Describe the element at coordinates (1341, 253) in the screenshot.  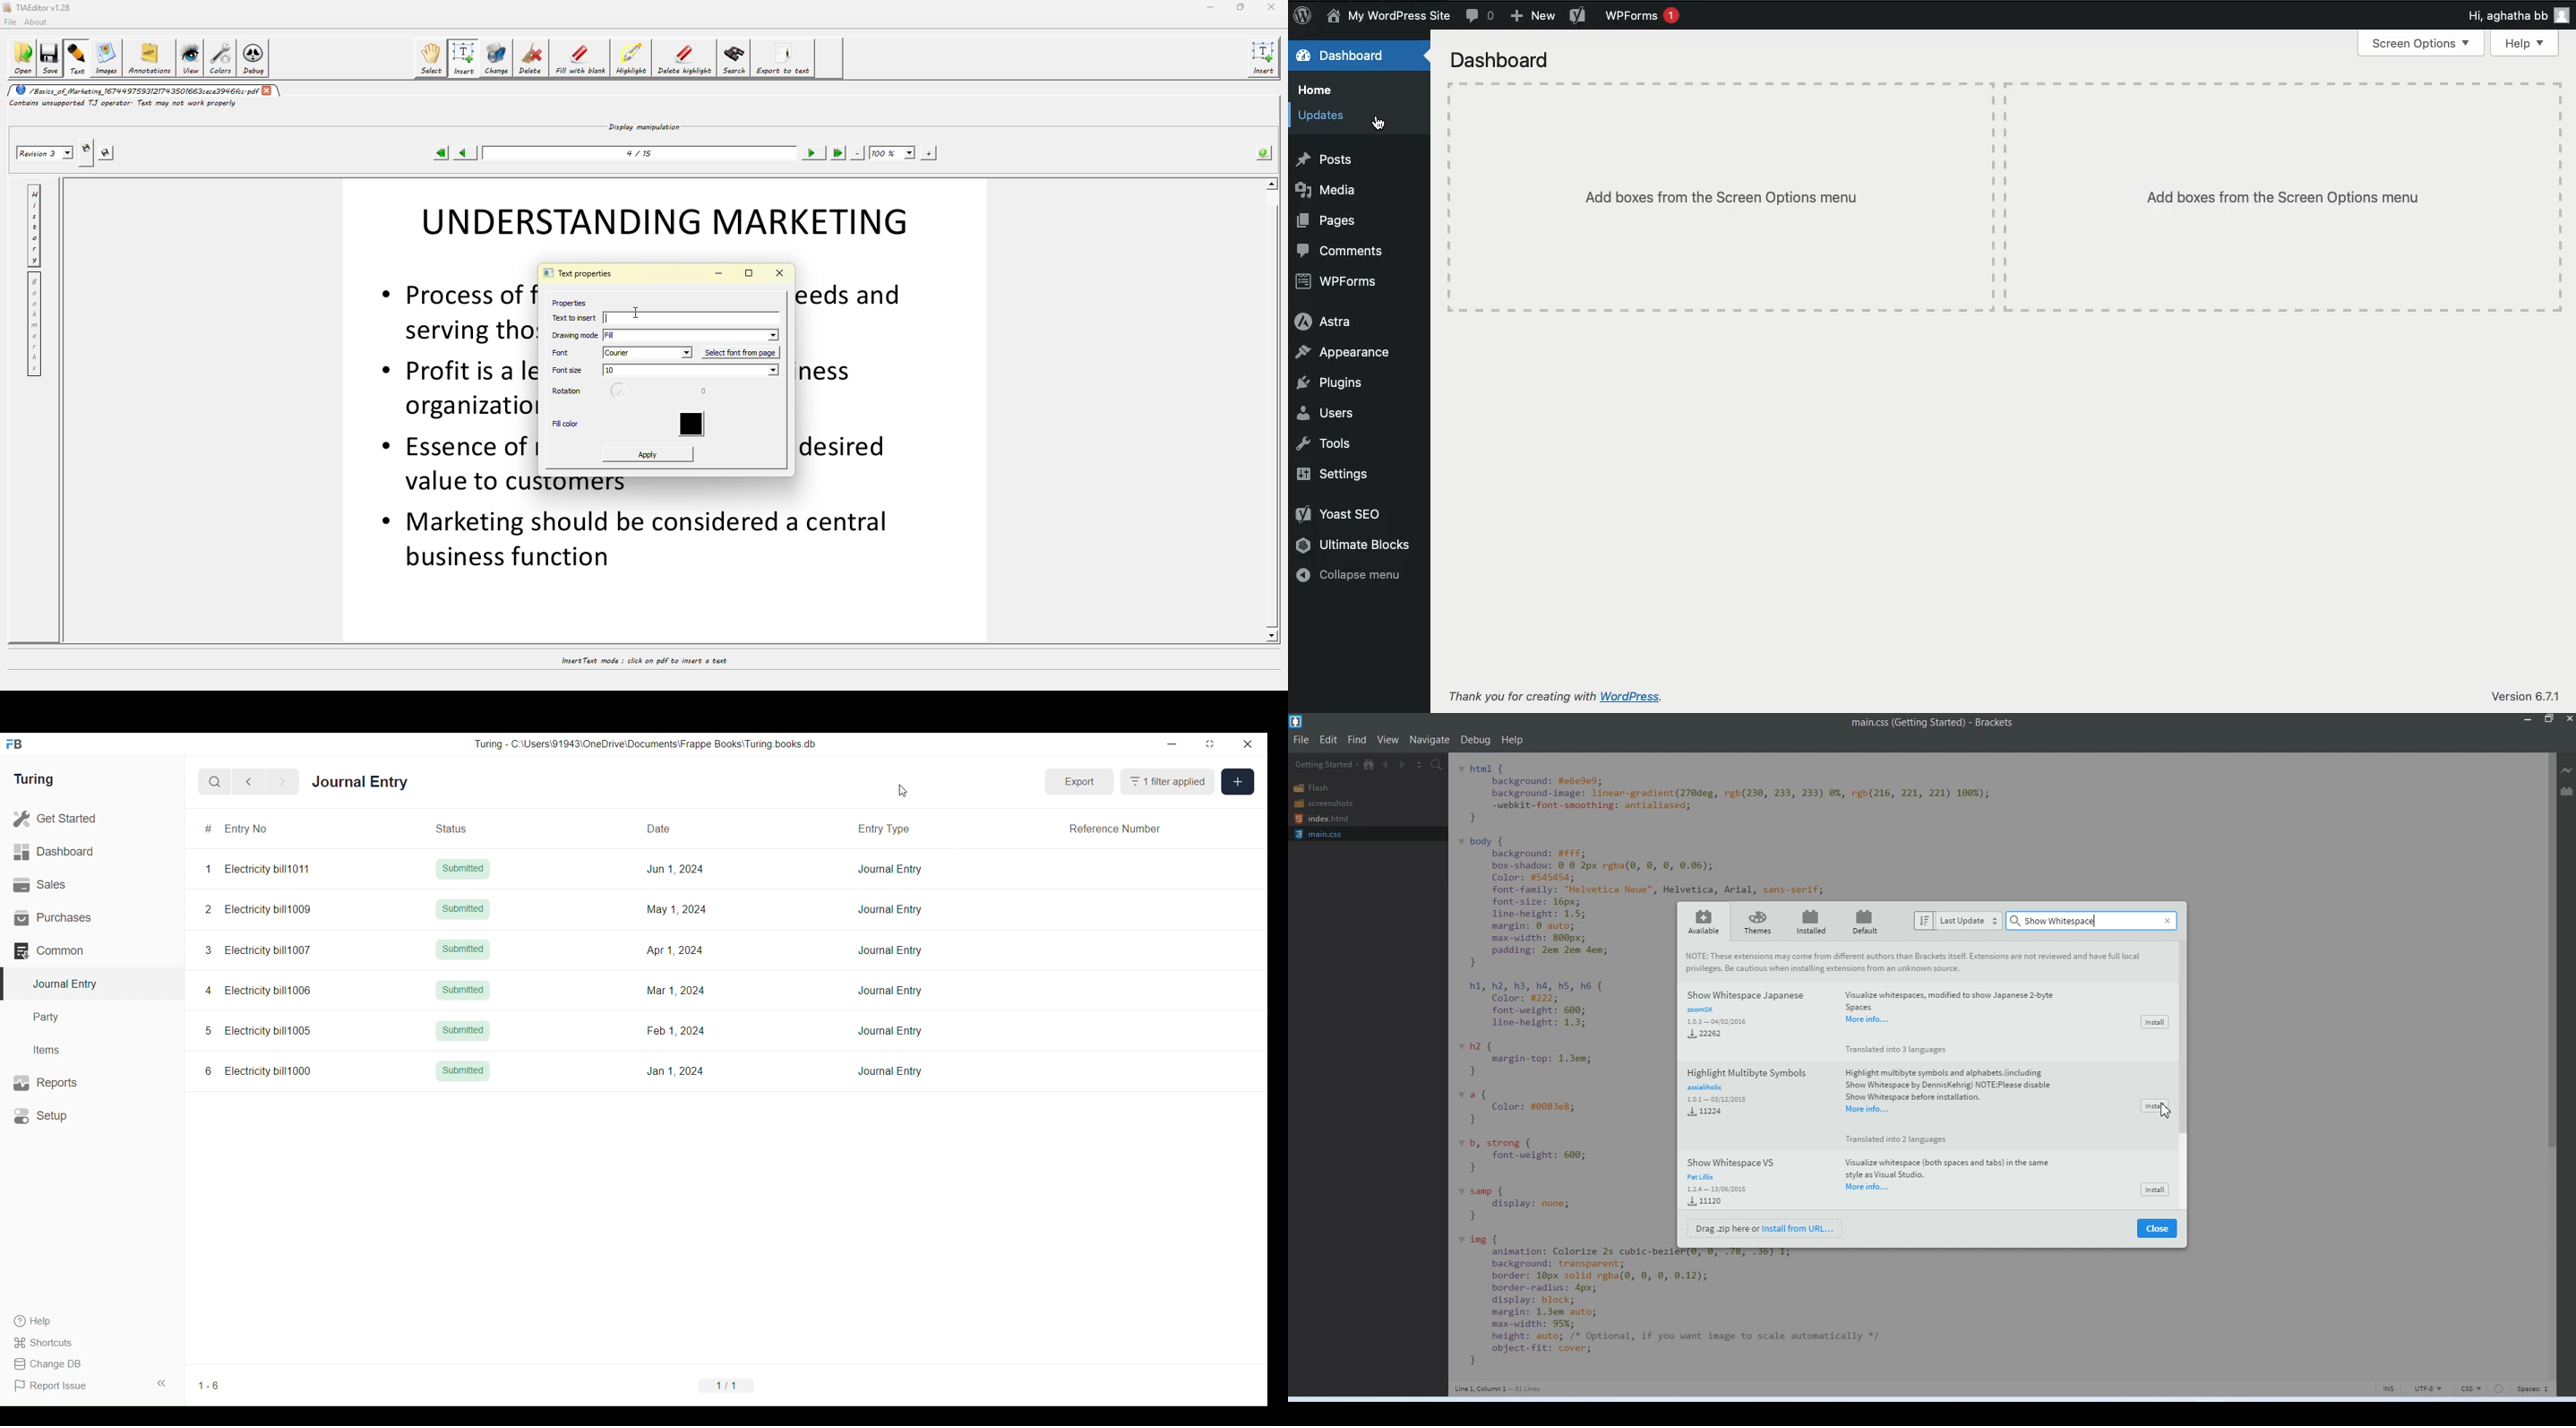
I see `Comments` at that location.